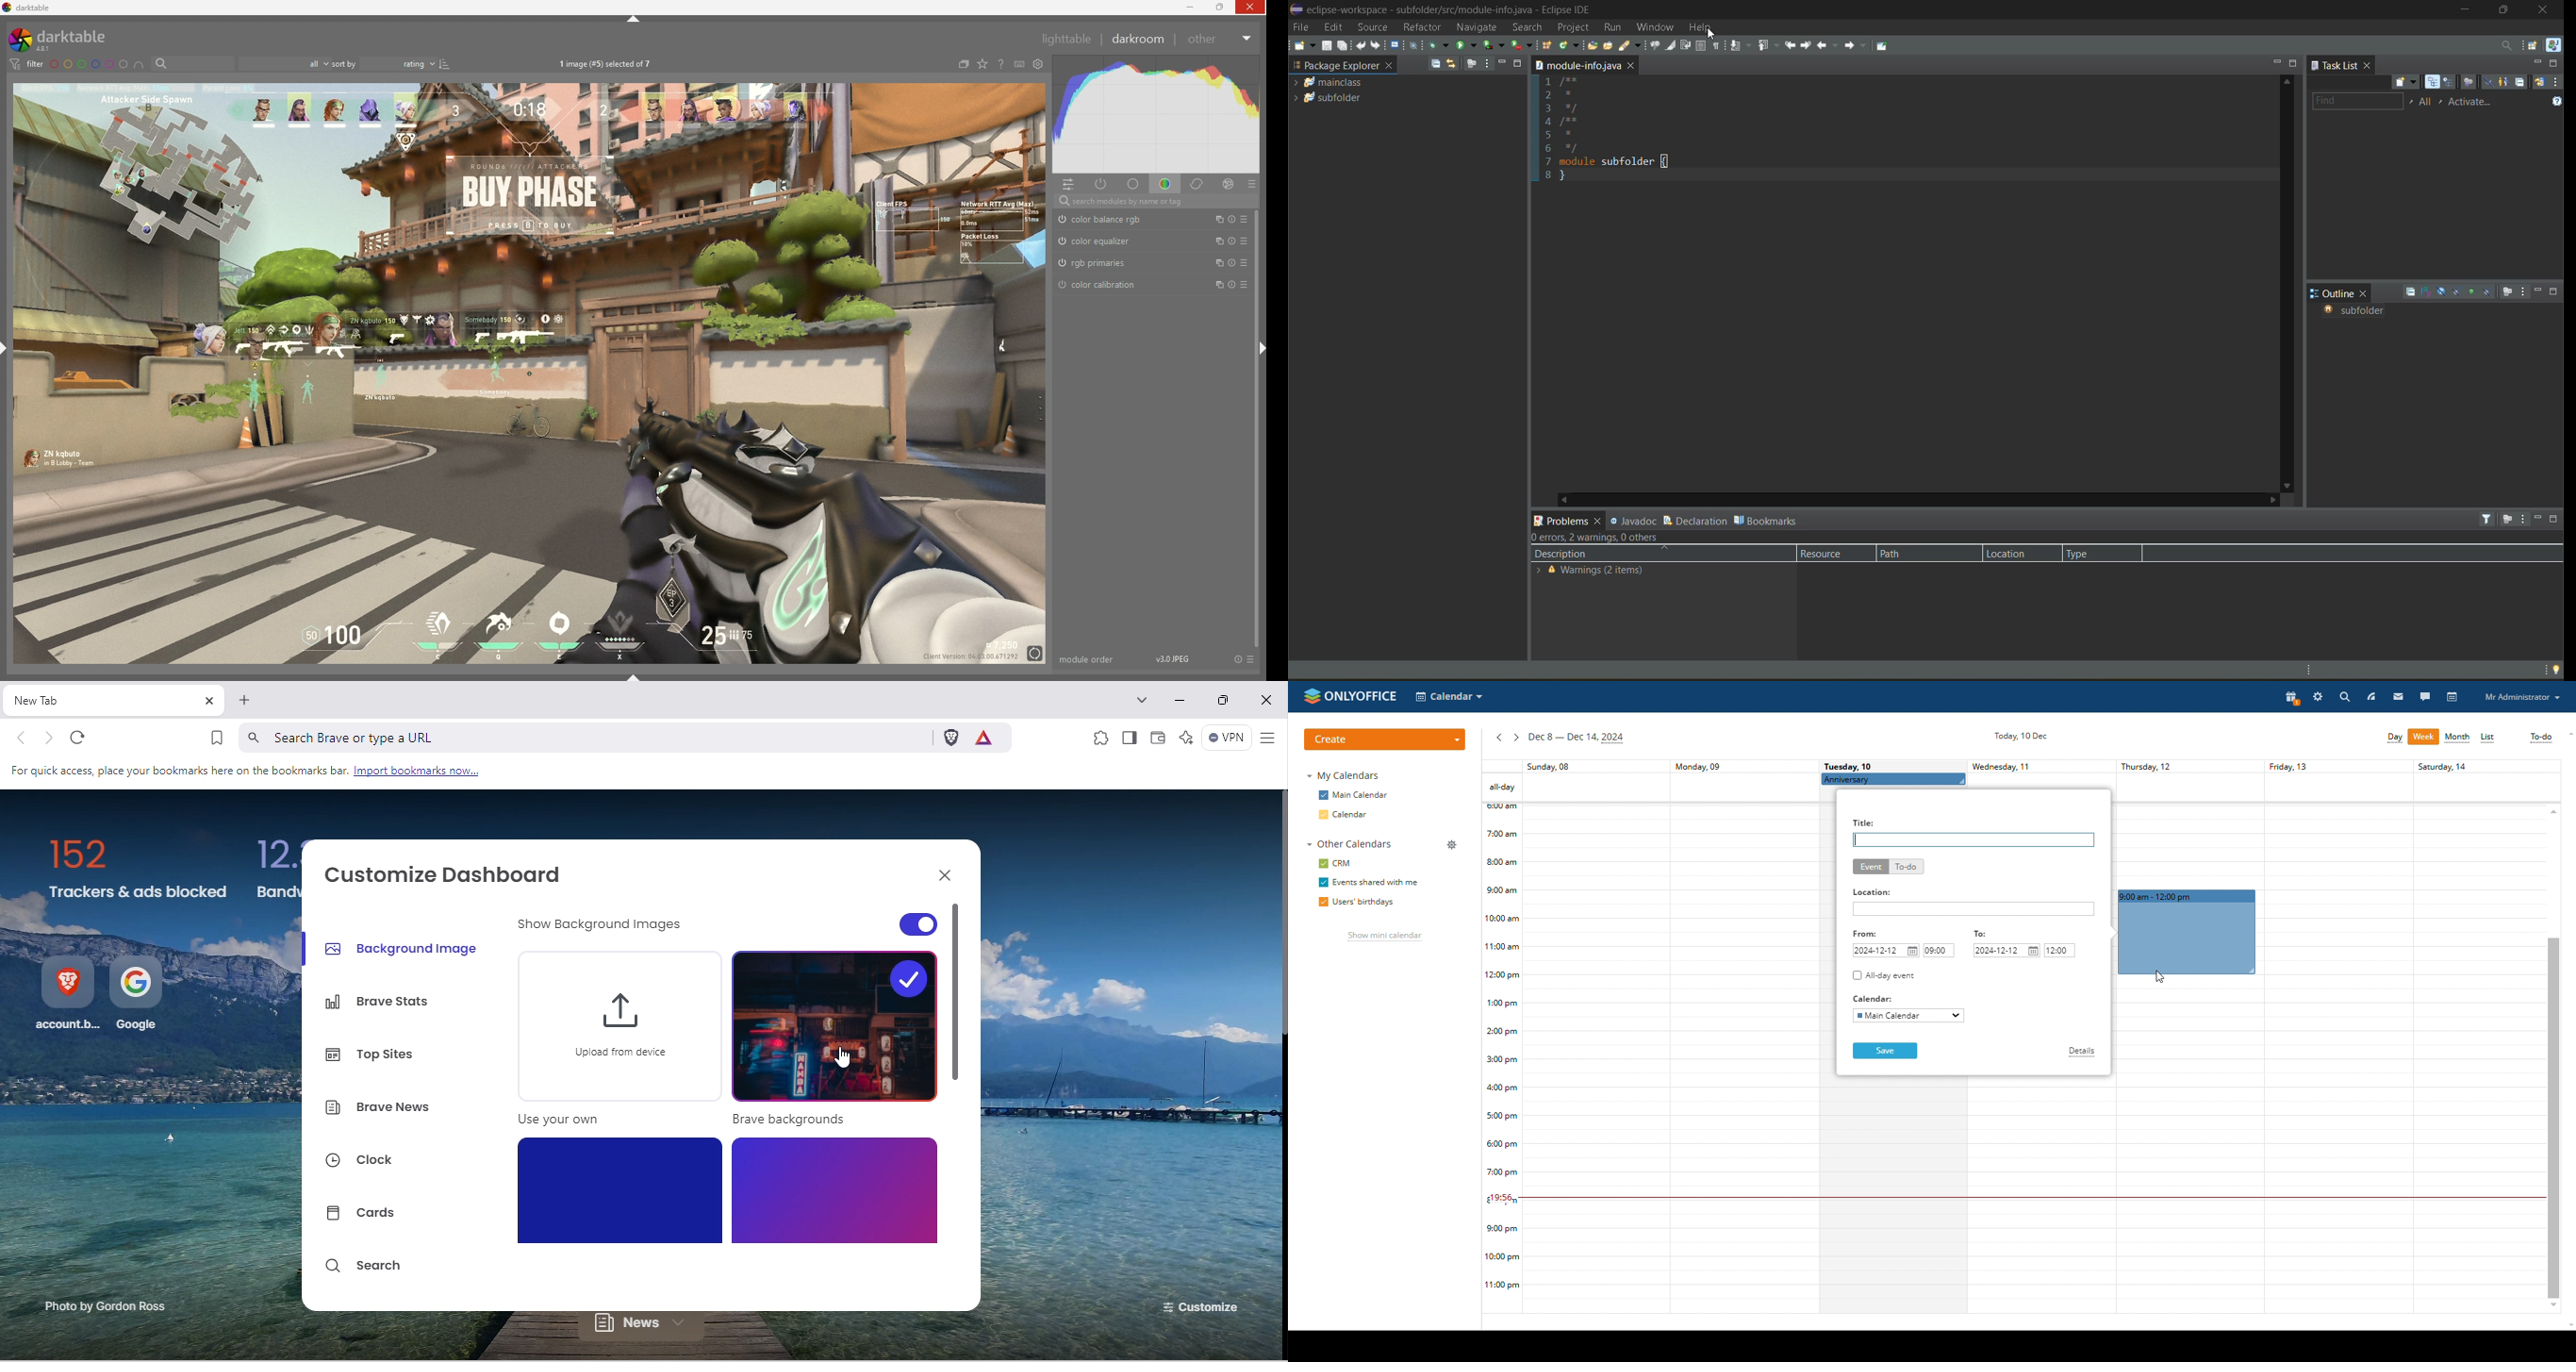  What do you see at coordinates (604, 928) in the screenshot?
I see `Show background images` at bounding box center [604, 928].